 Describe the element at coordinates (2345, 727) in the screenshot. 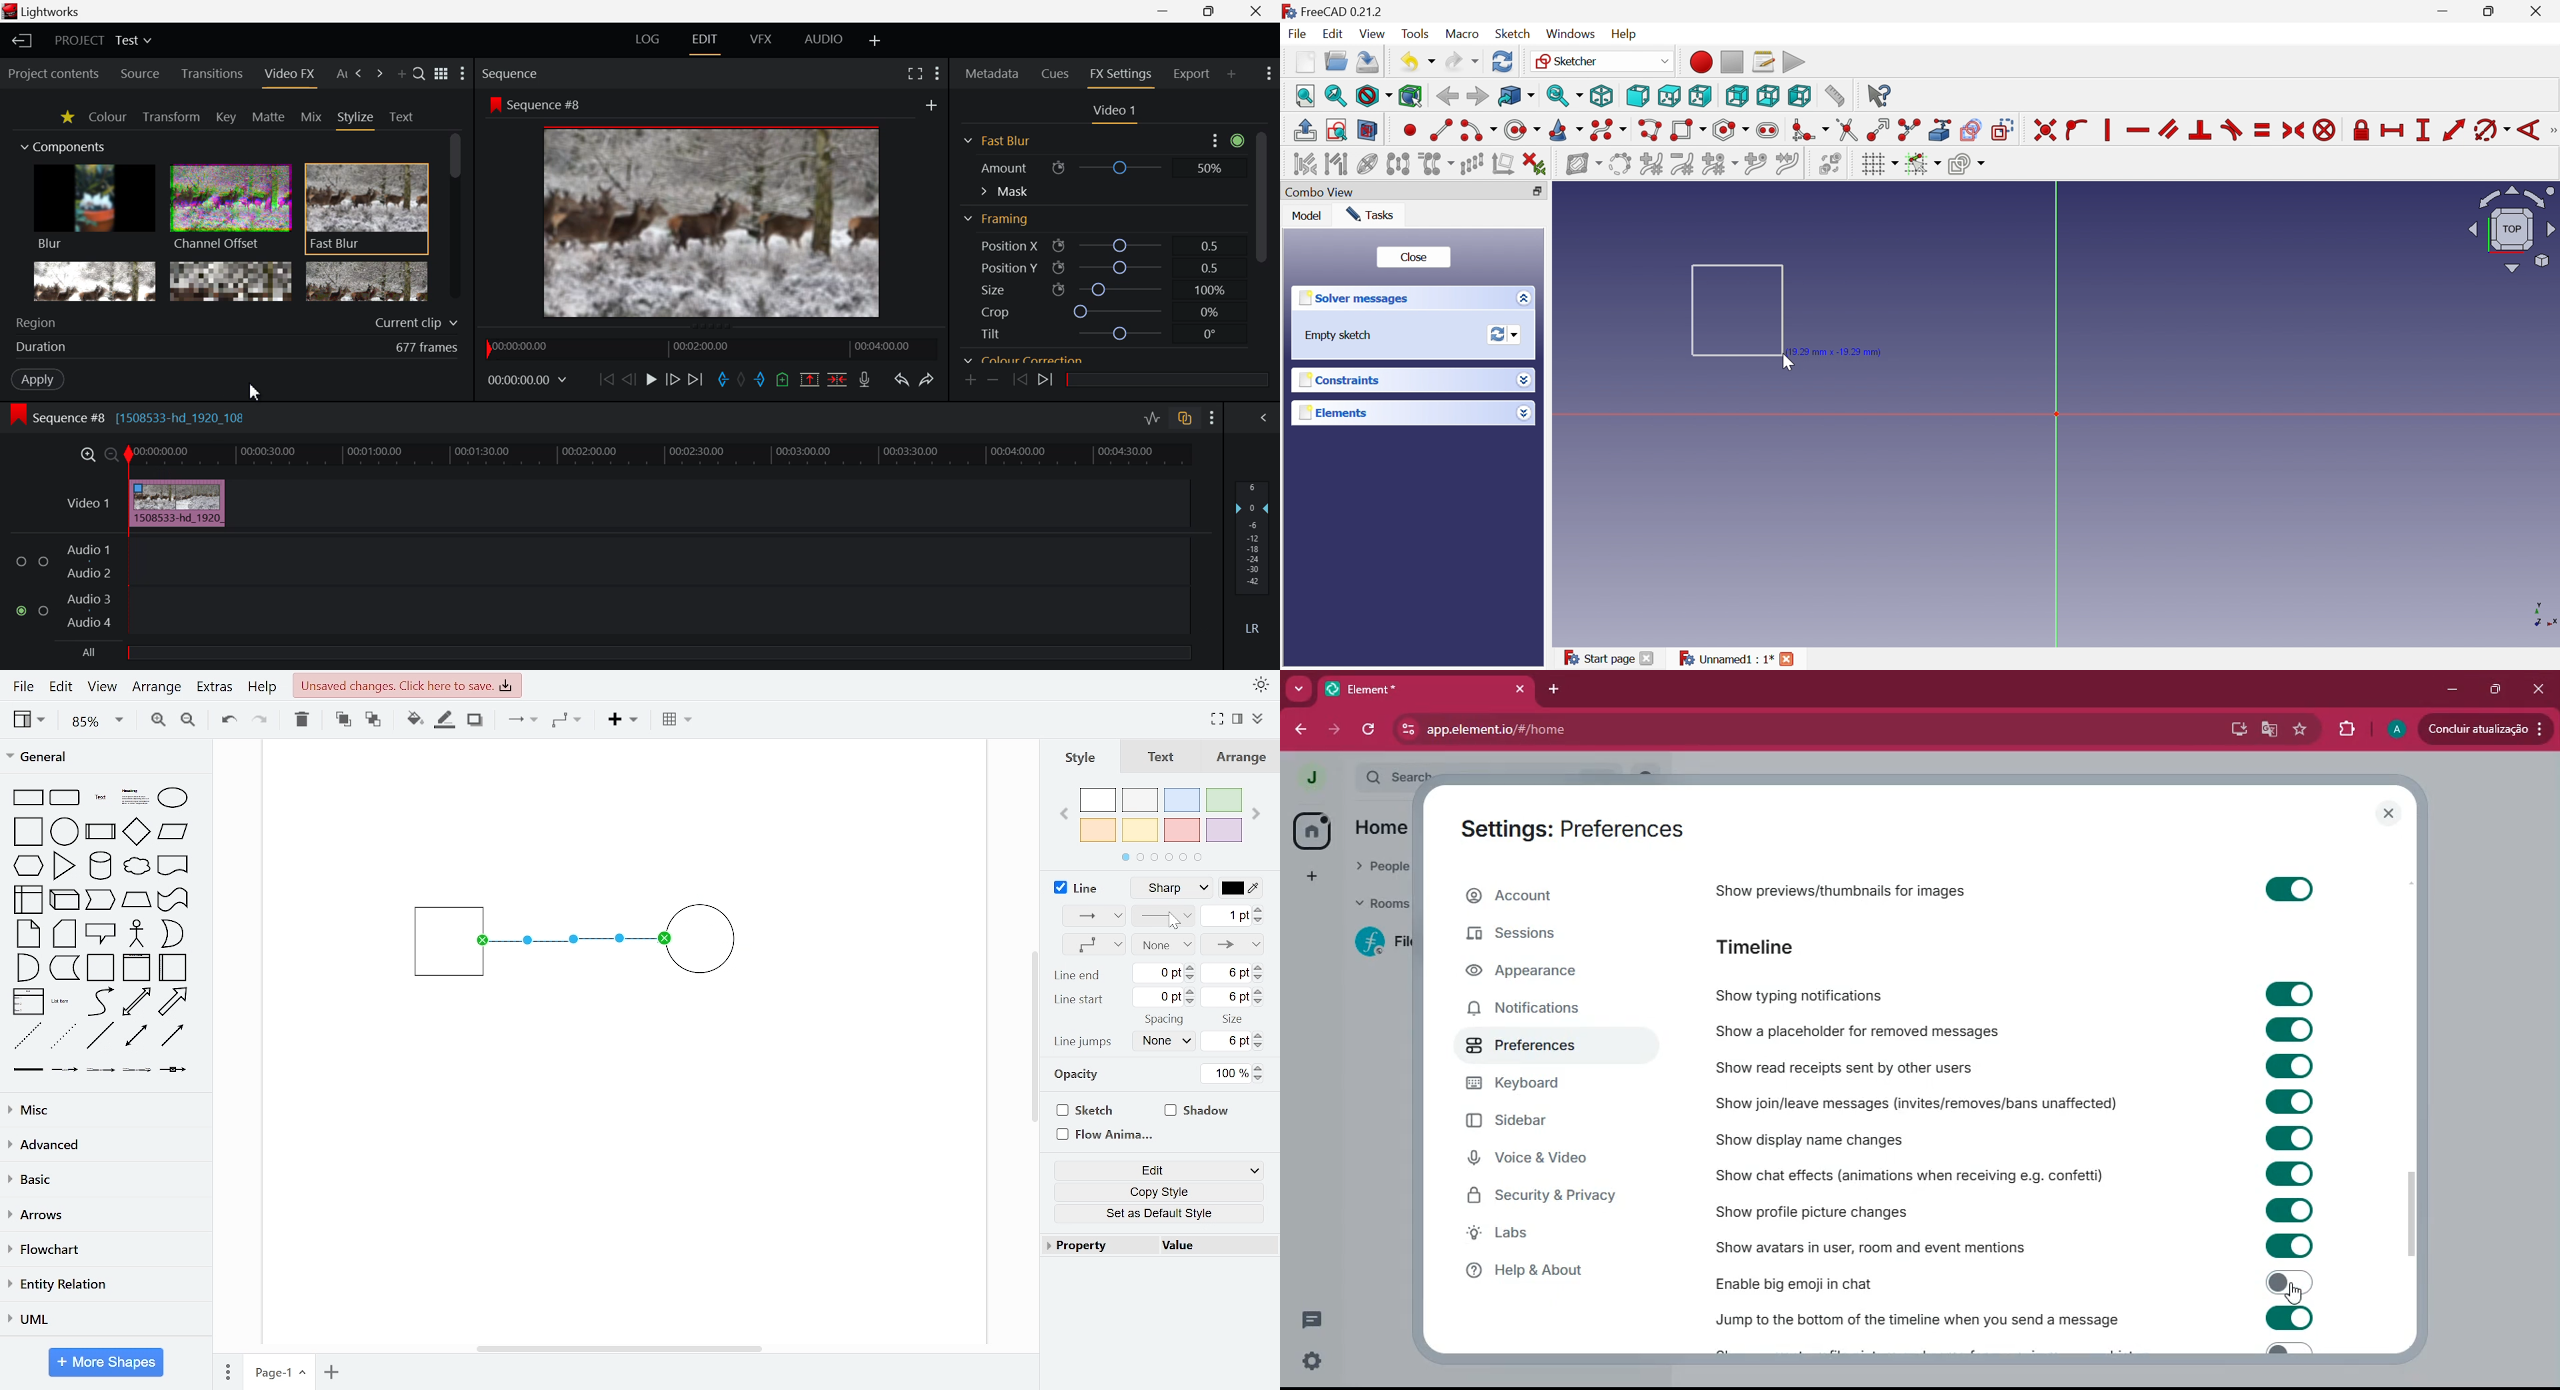

I see `extensions` at that location.